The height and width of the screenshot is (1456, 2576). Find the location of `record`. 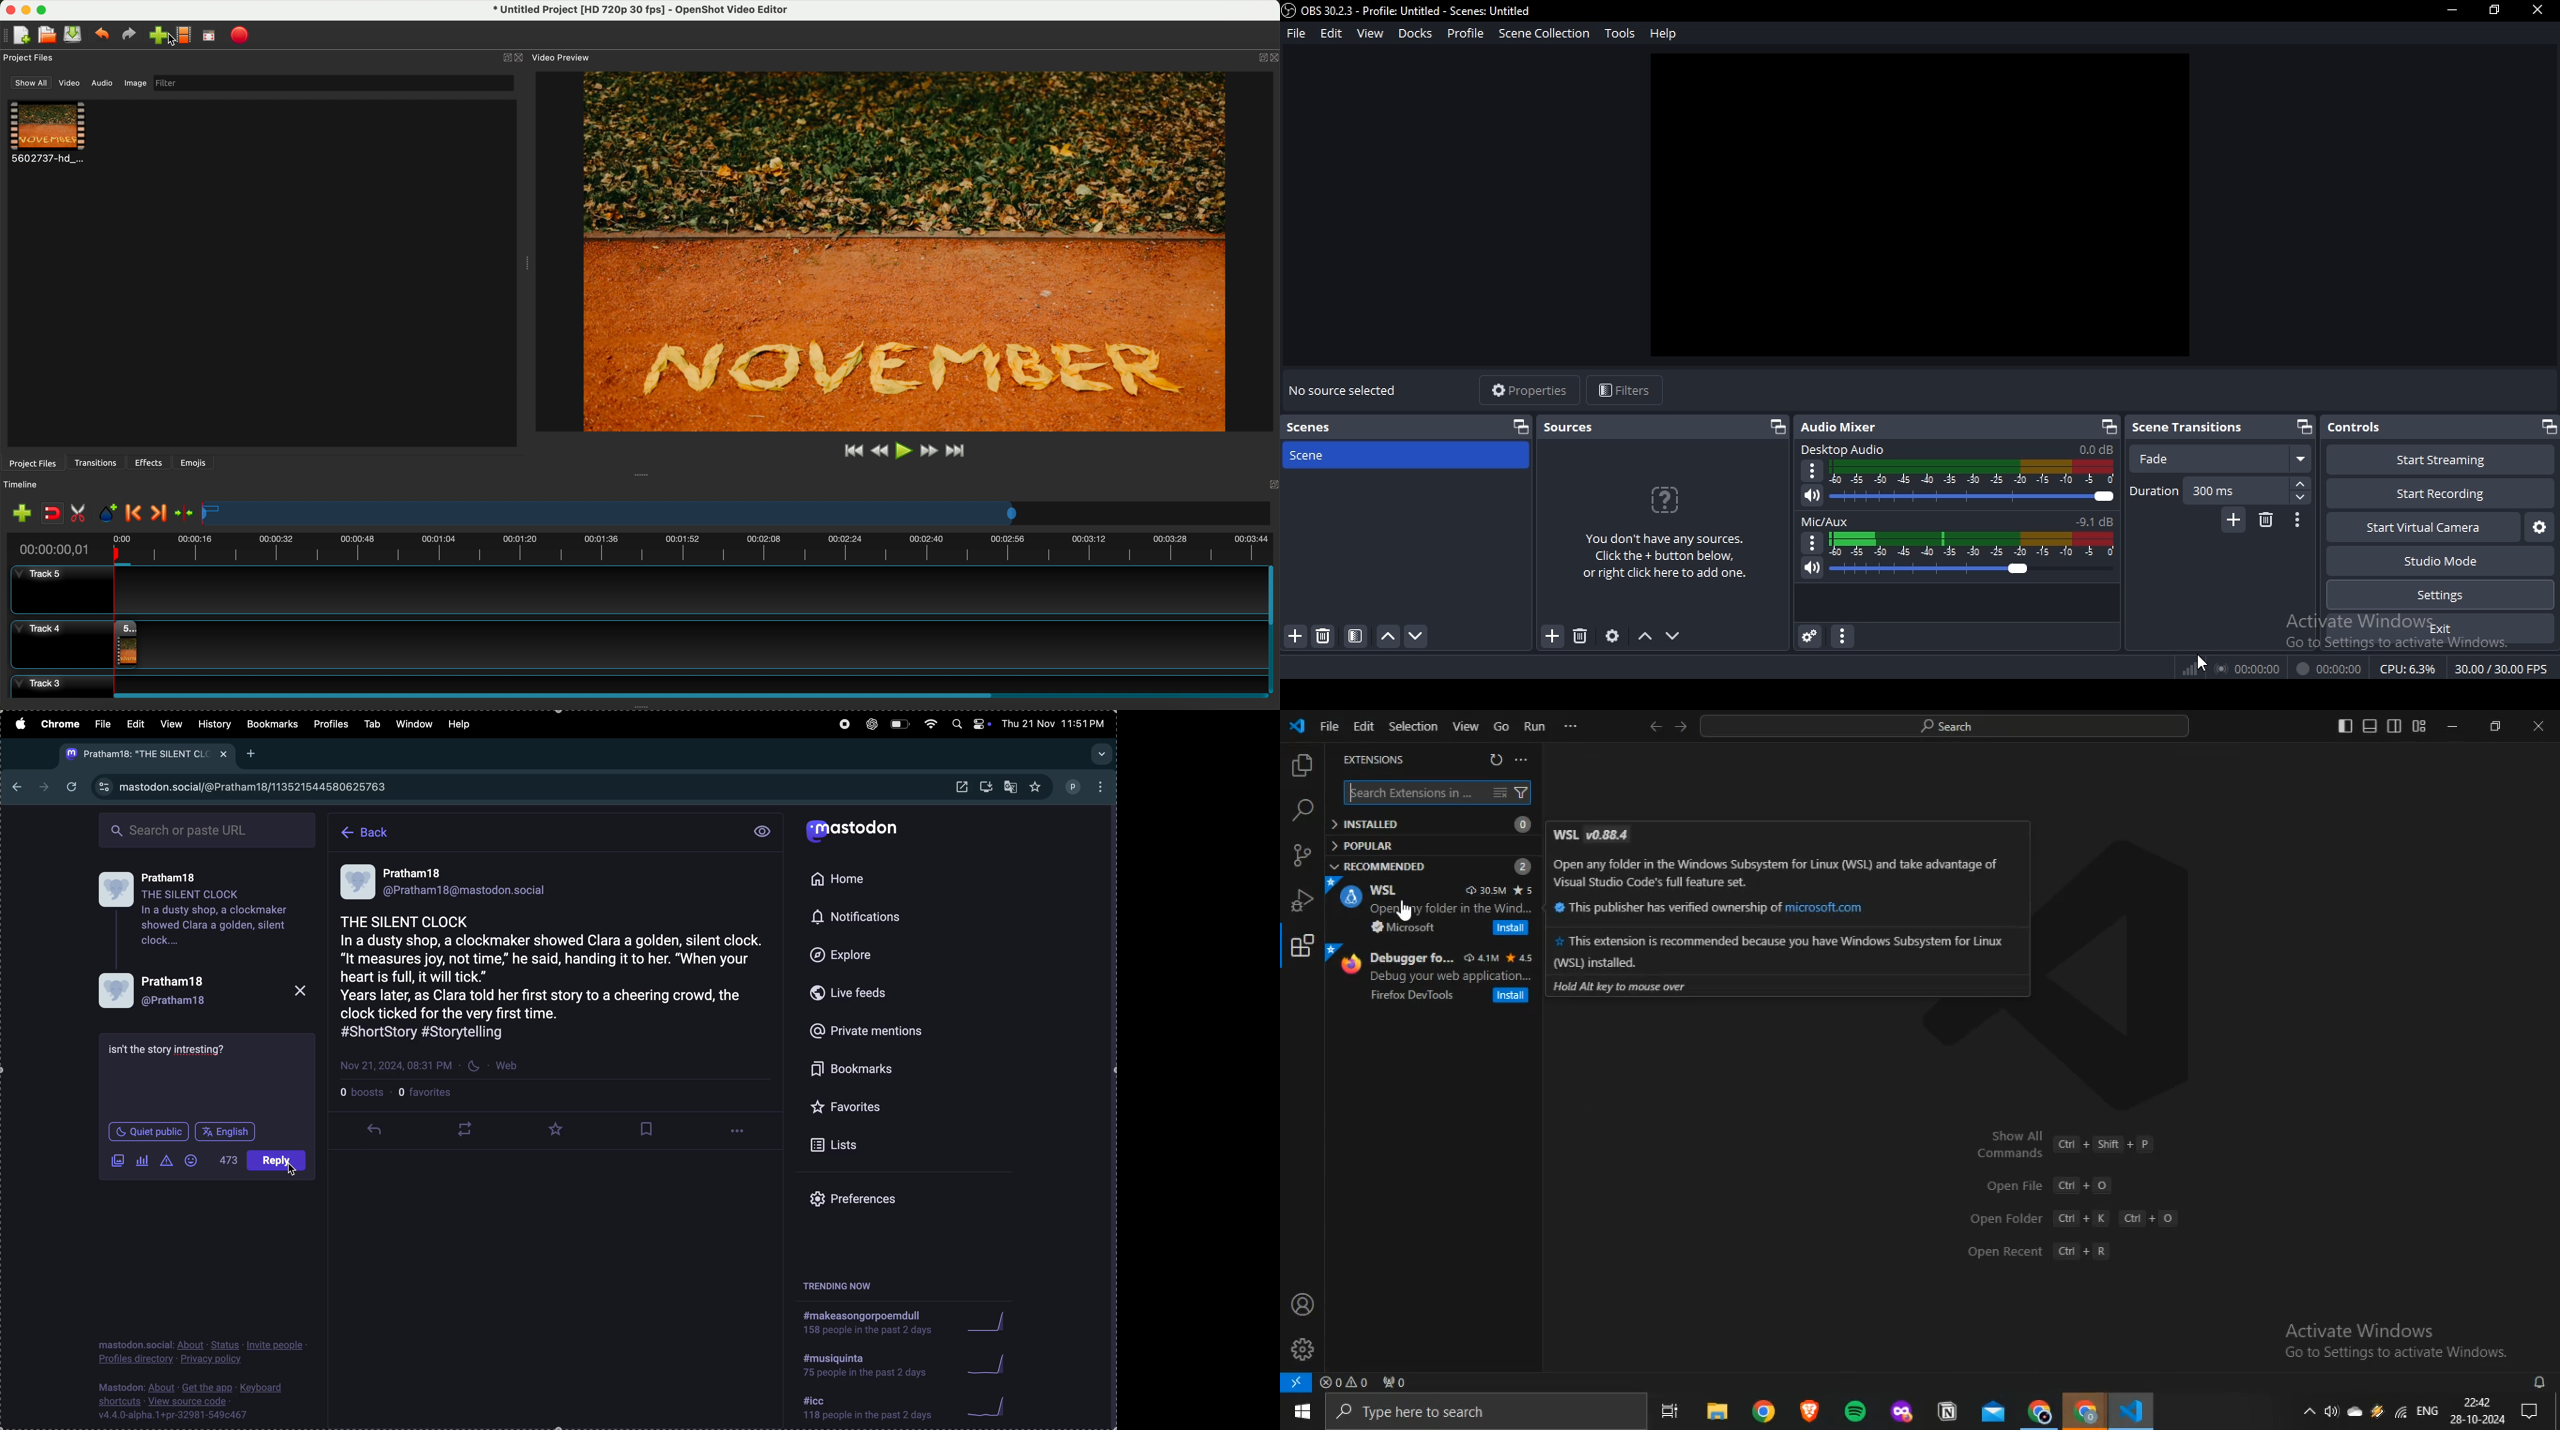

record is located at coordinates (841, 725).